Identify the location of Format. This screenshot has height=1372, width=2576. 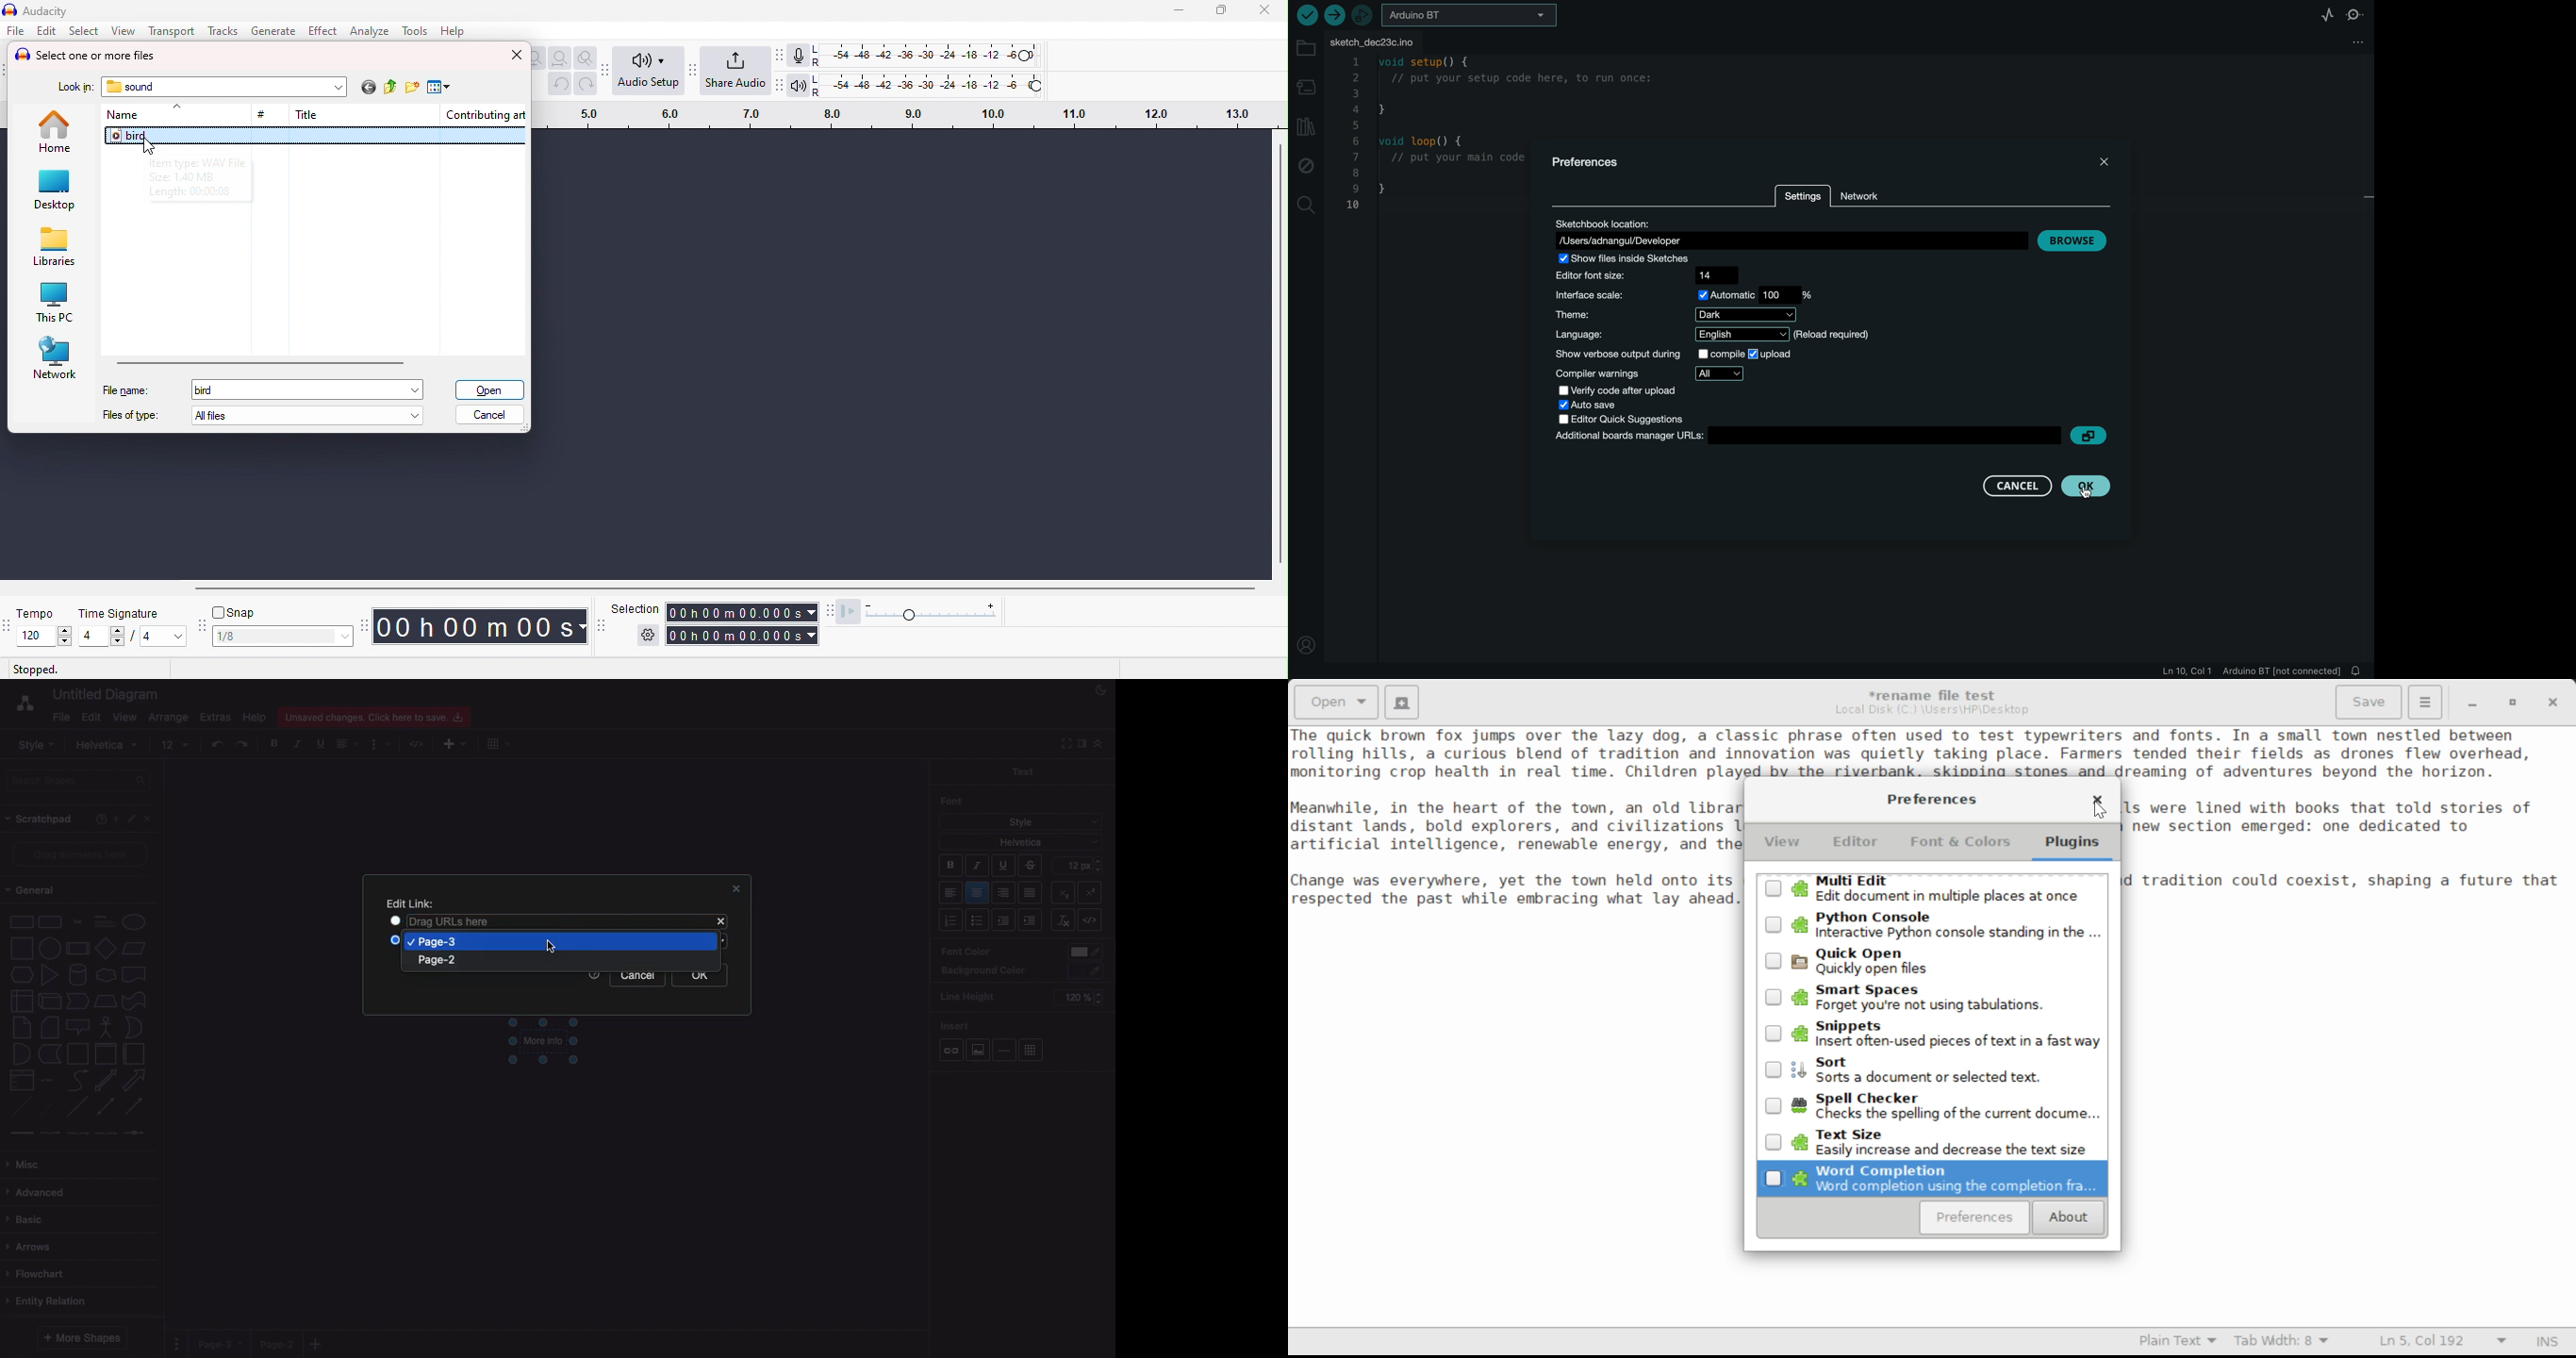
(381, 745).